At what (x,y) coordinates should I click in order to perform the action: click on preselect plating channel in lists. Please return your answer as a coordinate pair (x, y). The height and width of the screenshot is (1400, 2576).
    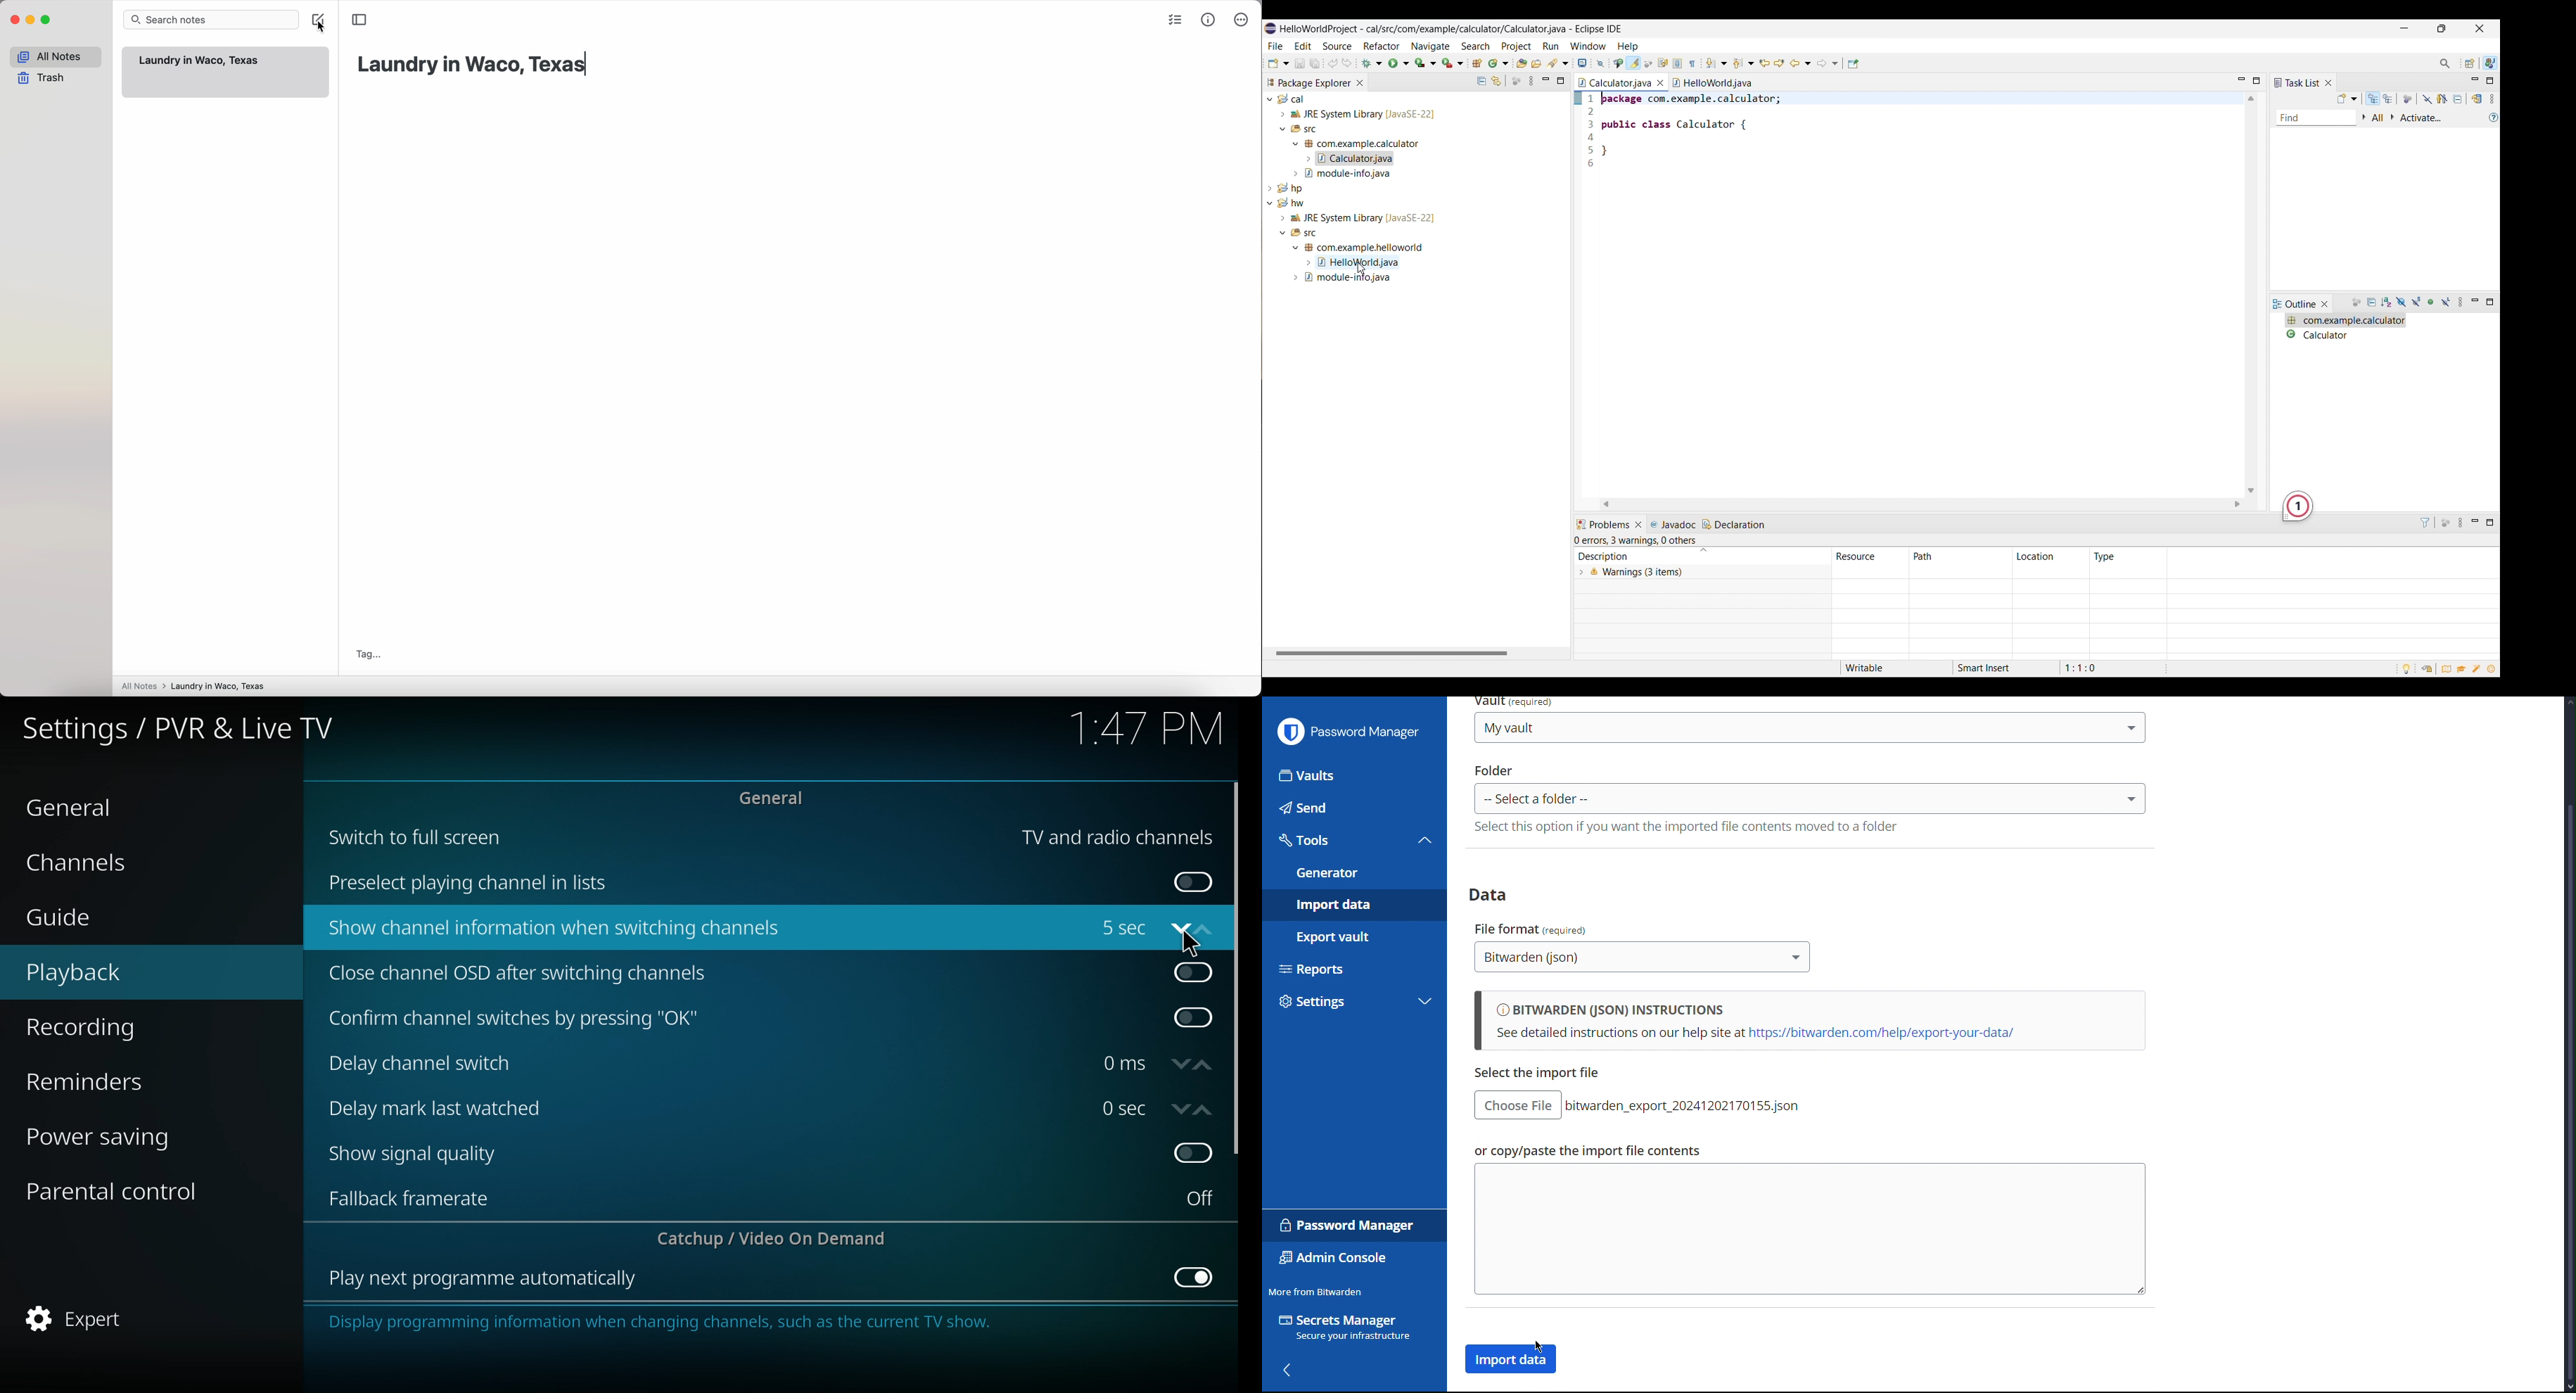
    Looking at the image, I should click on (473, 884).